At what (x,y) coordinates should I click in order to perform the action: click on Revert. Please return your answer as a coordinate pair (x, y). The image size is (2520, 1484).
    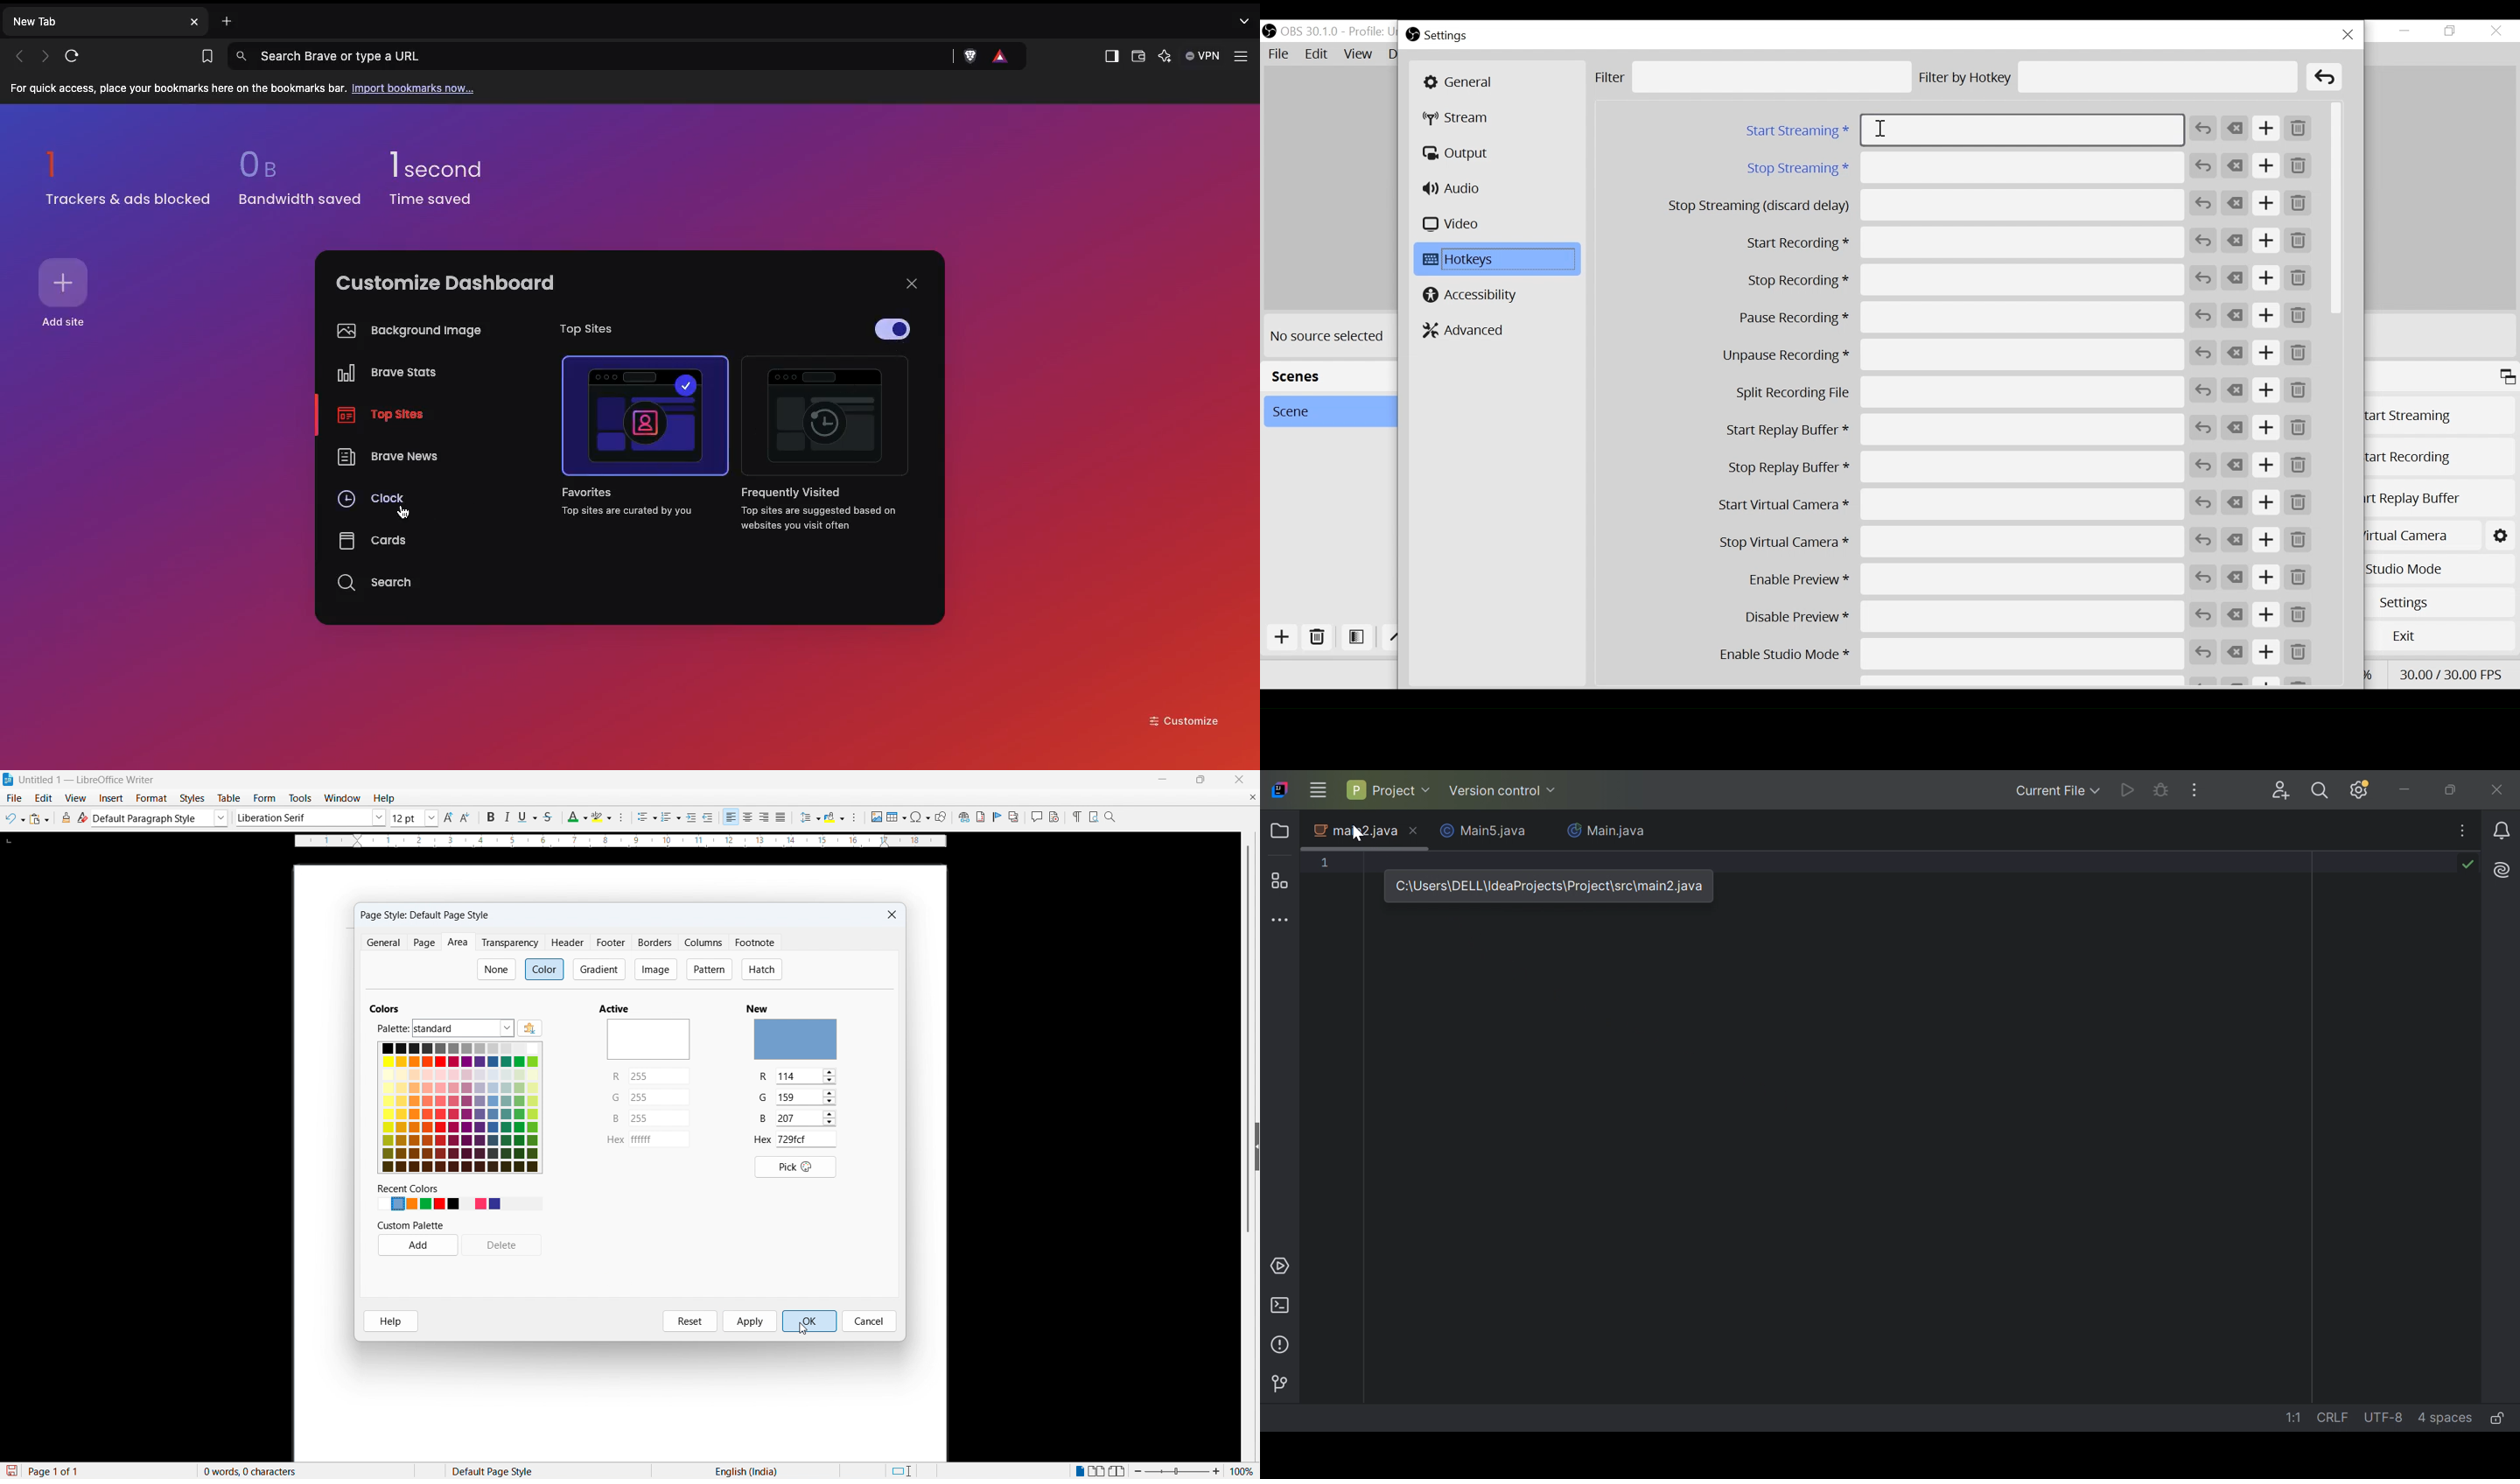
    Looking at the image, I should click on (2204, 615).